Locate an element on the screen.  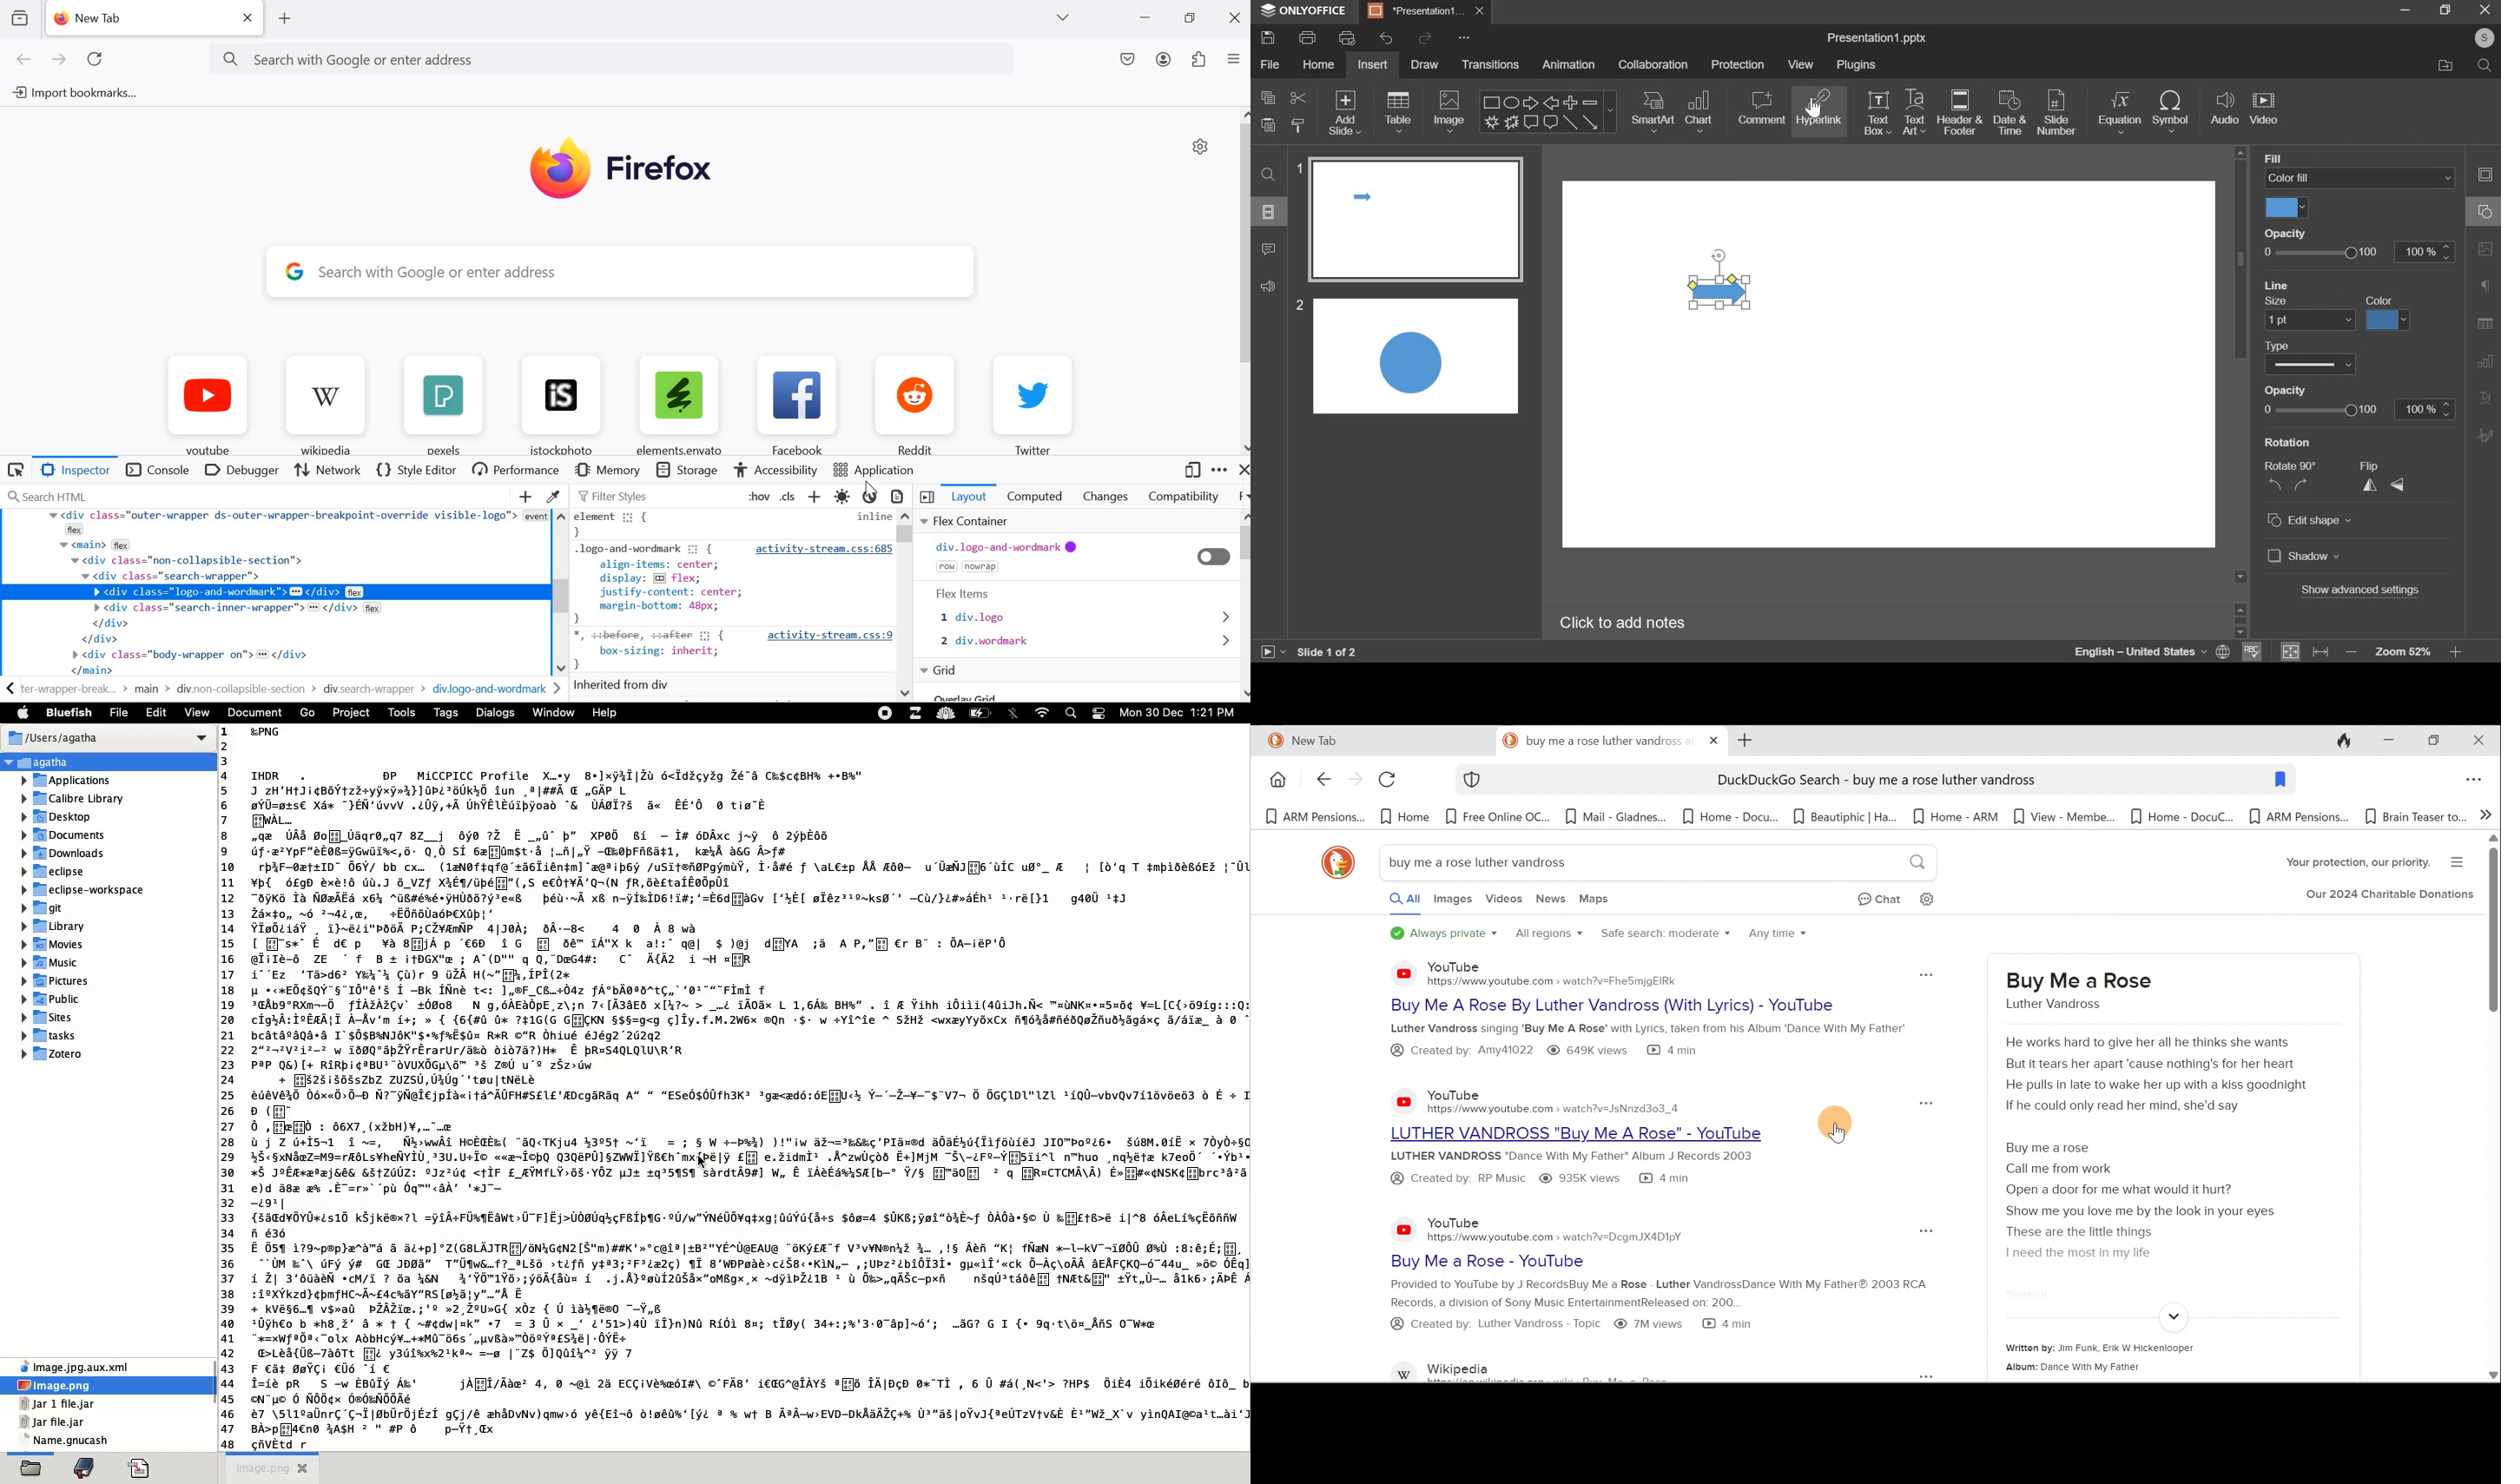
customize developer tools is located at coordinates (1220, 471).